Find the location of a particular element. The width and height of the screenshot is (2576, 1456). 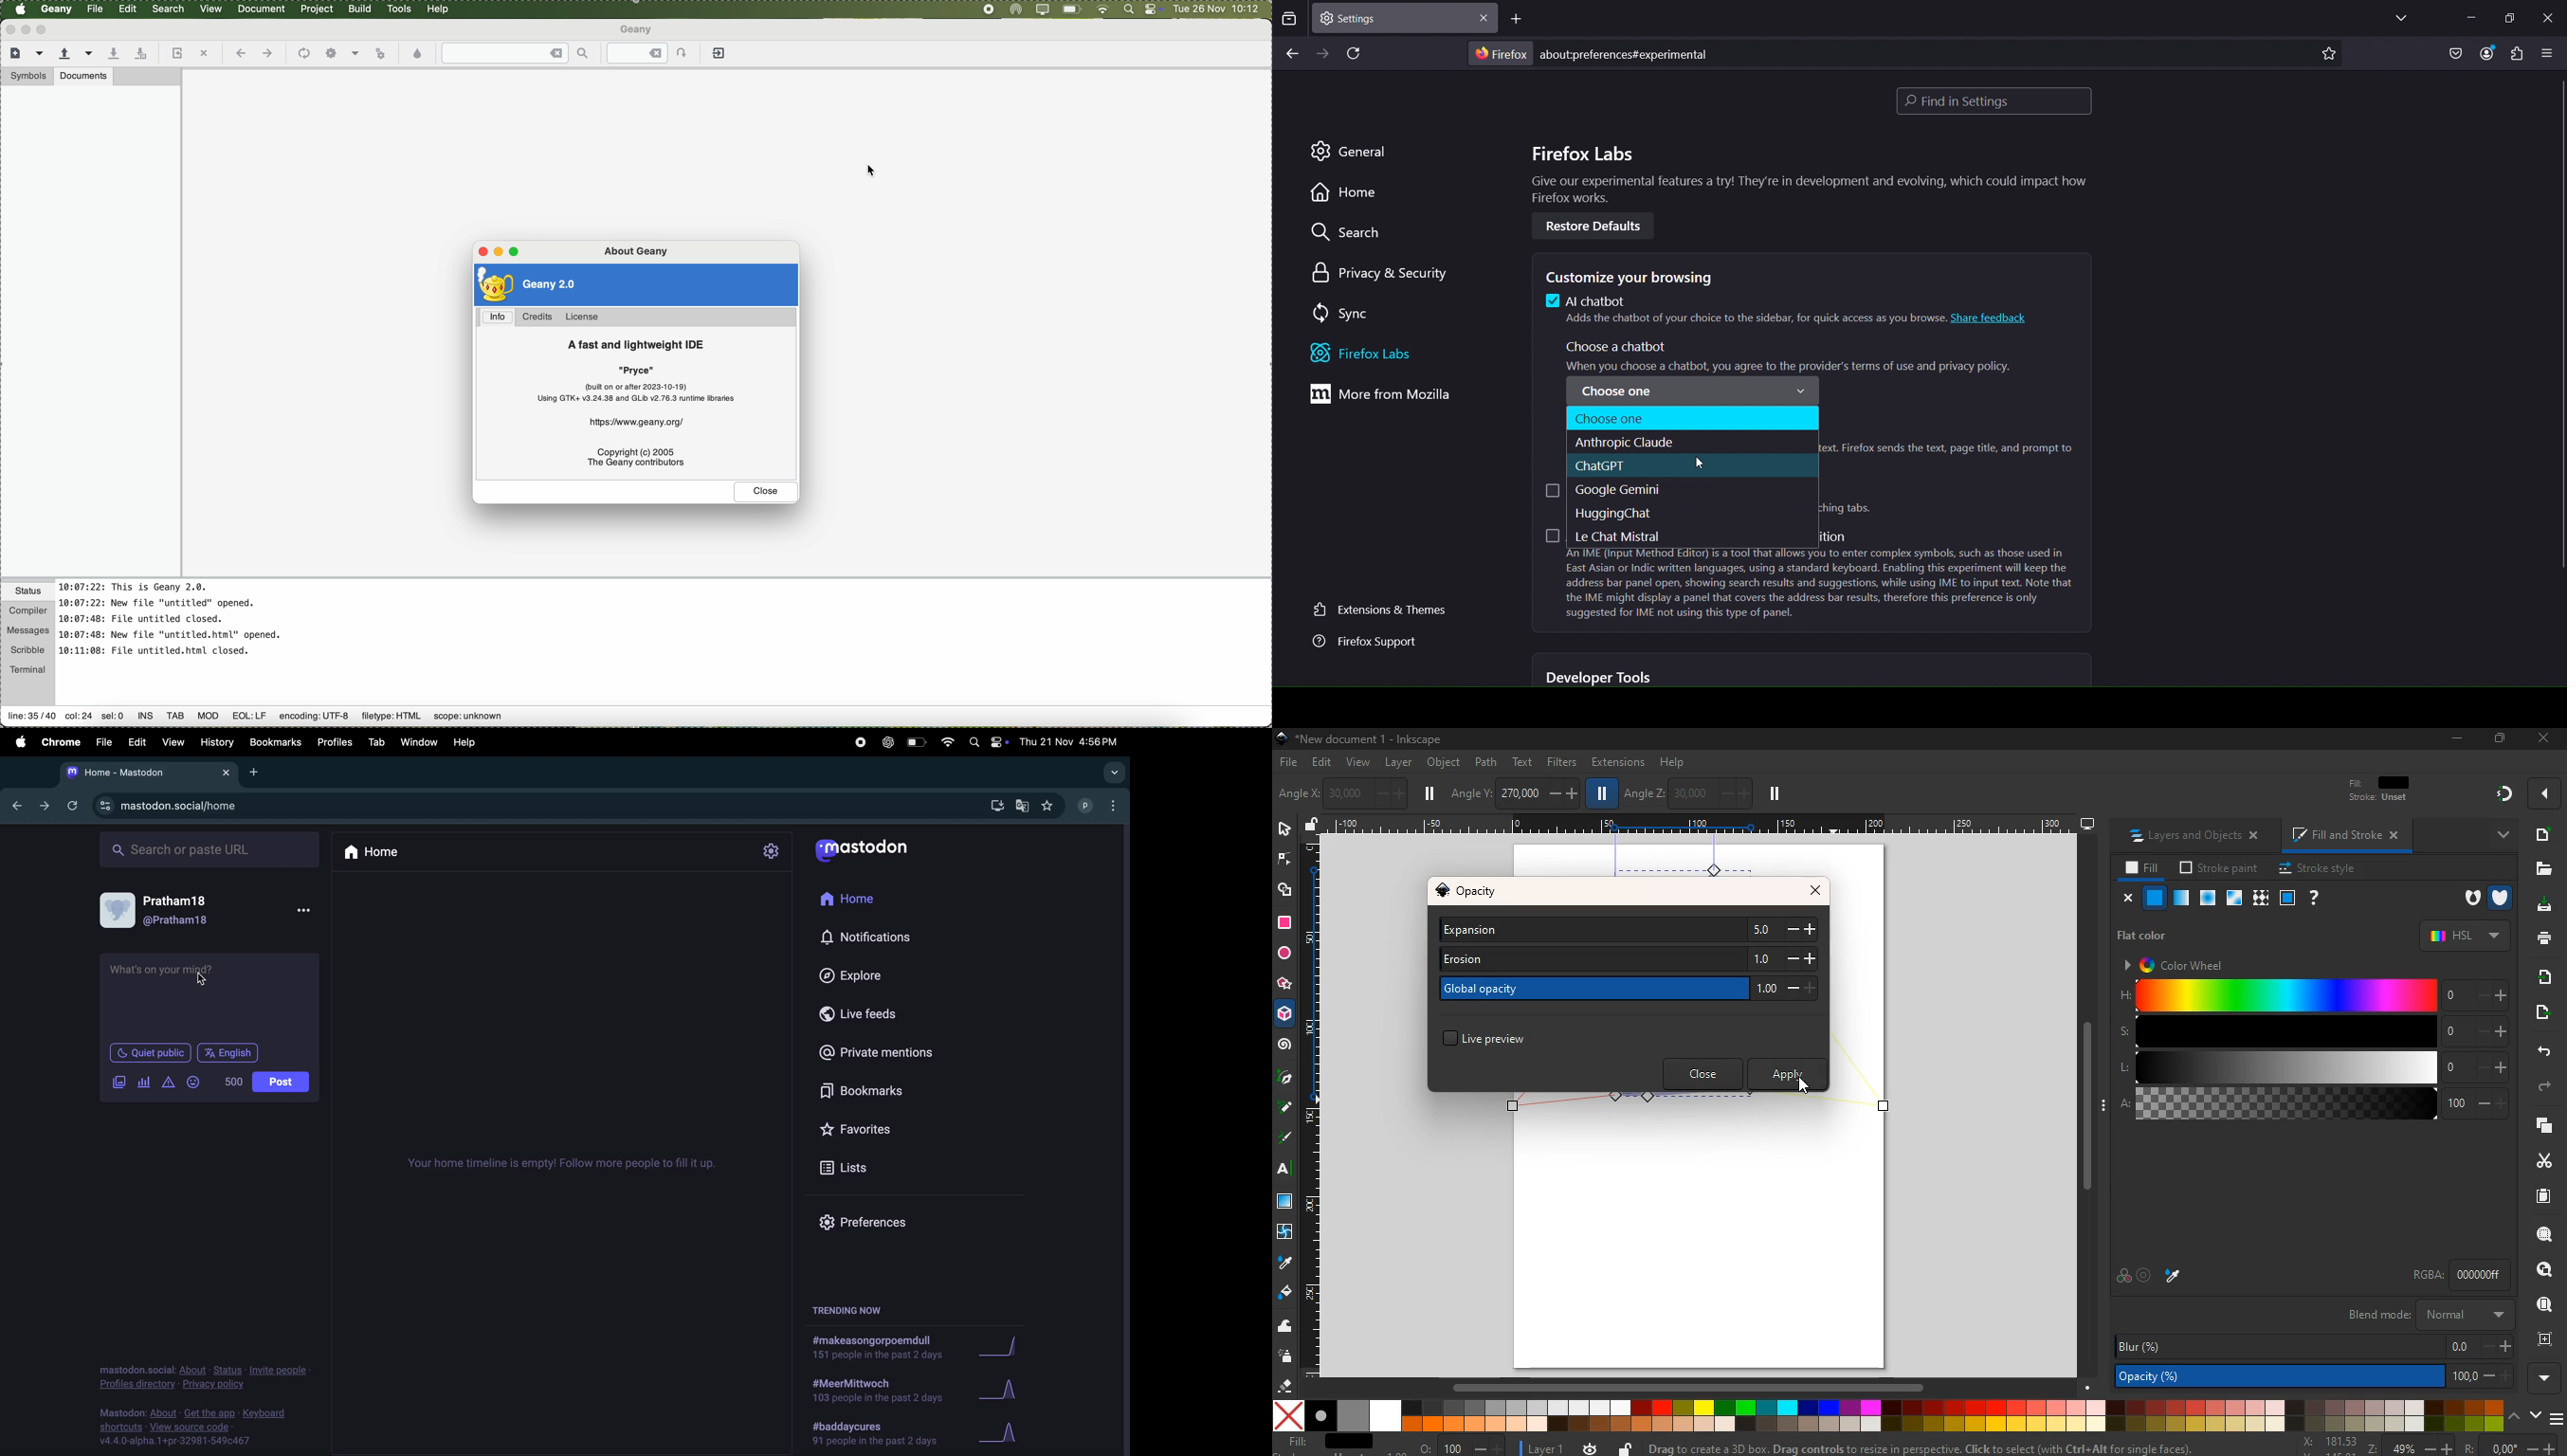

circle is located at coordinates (1284, 953).